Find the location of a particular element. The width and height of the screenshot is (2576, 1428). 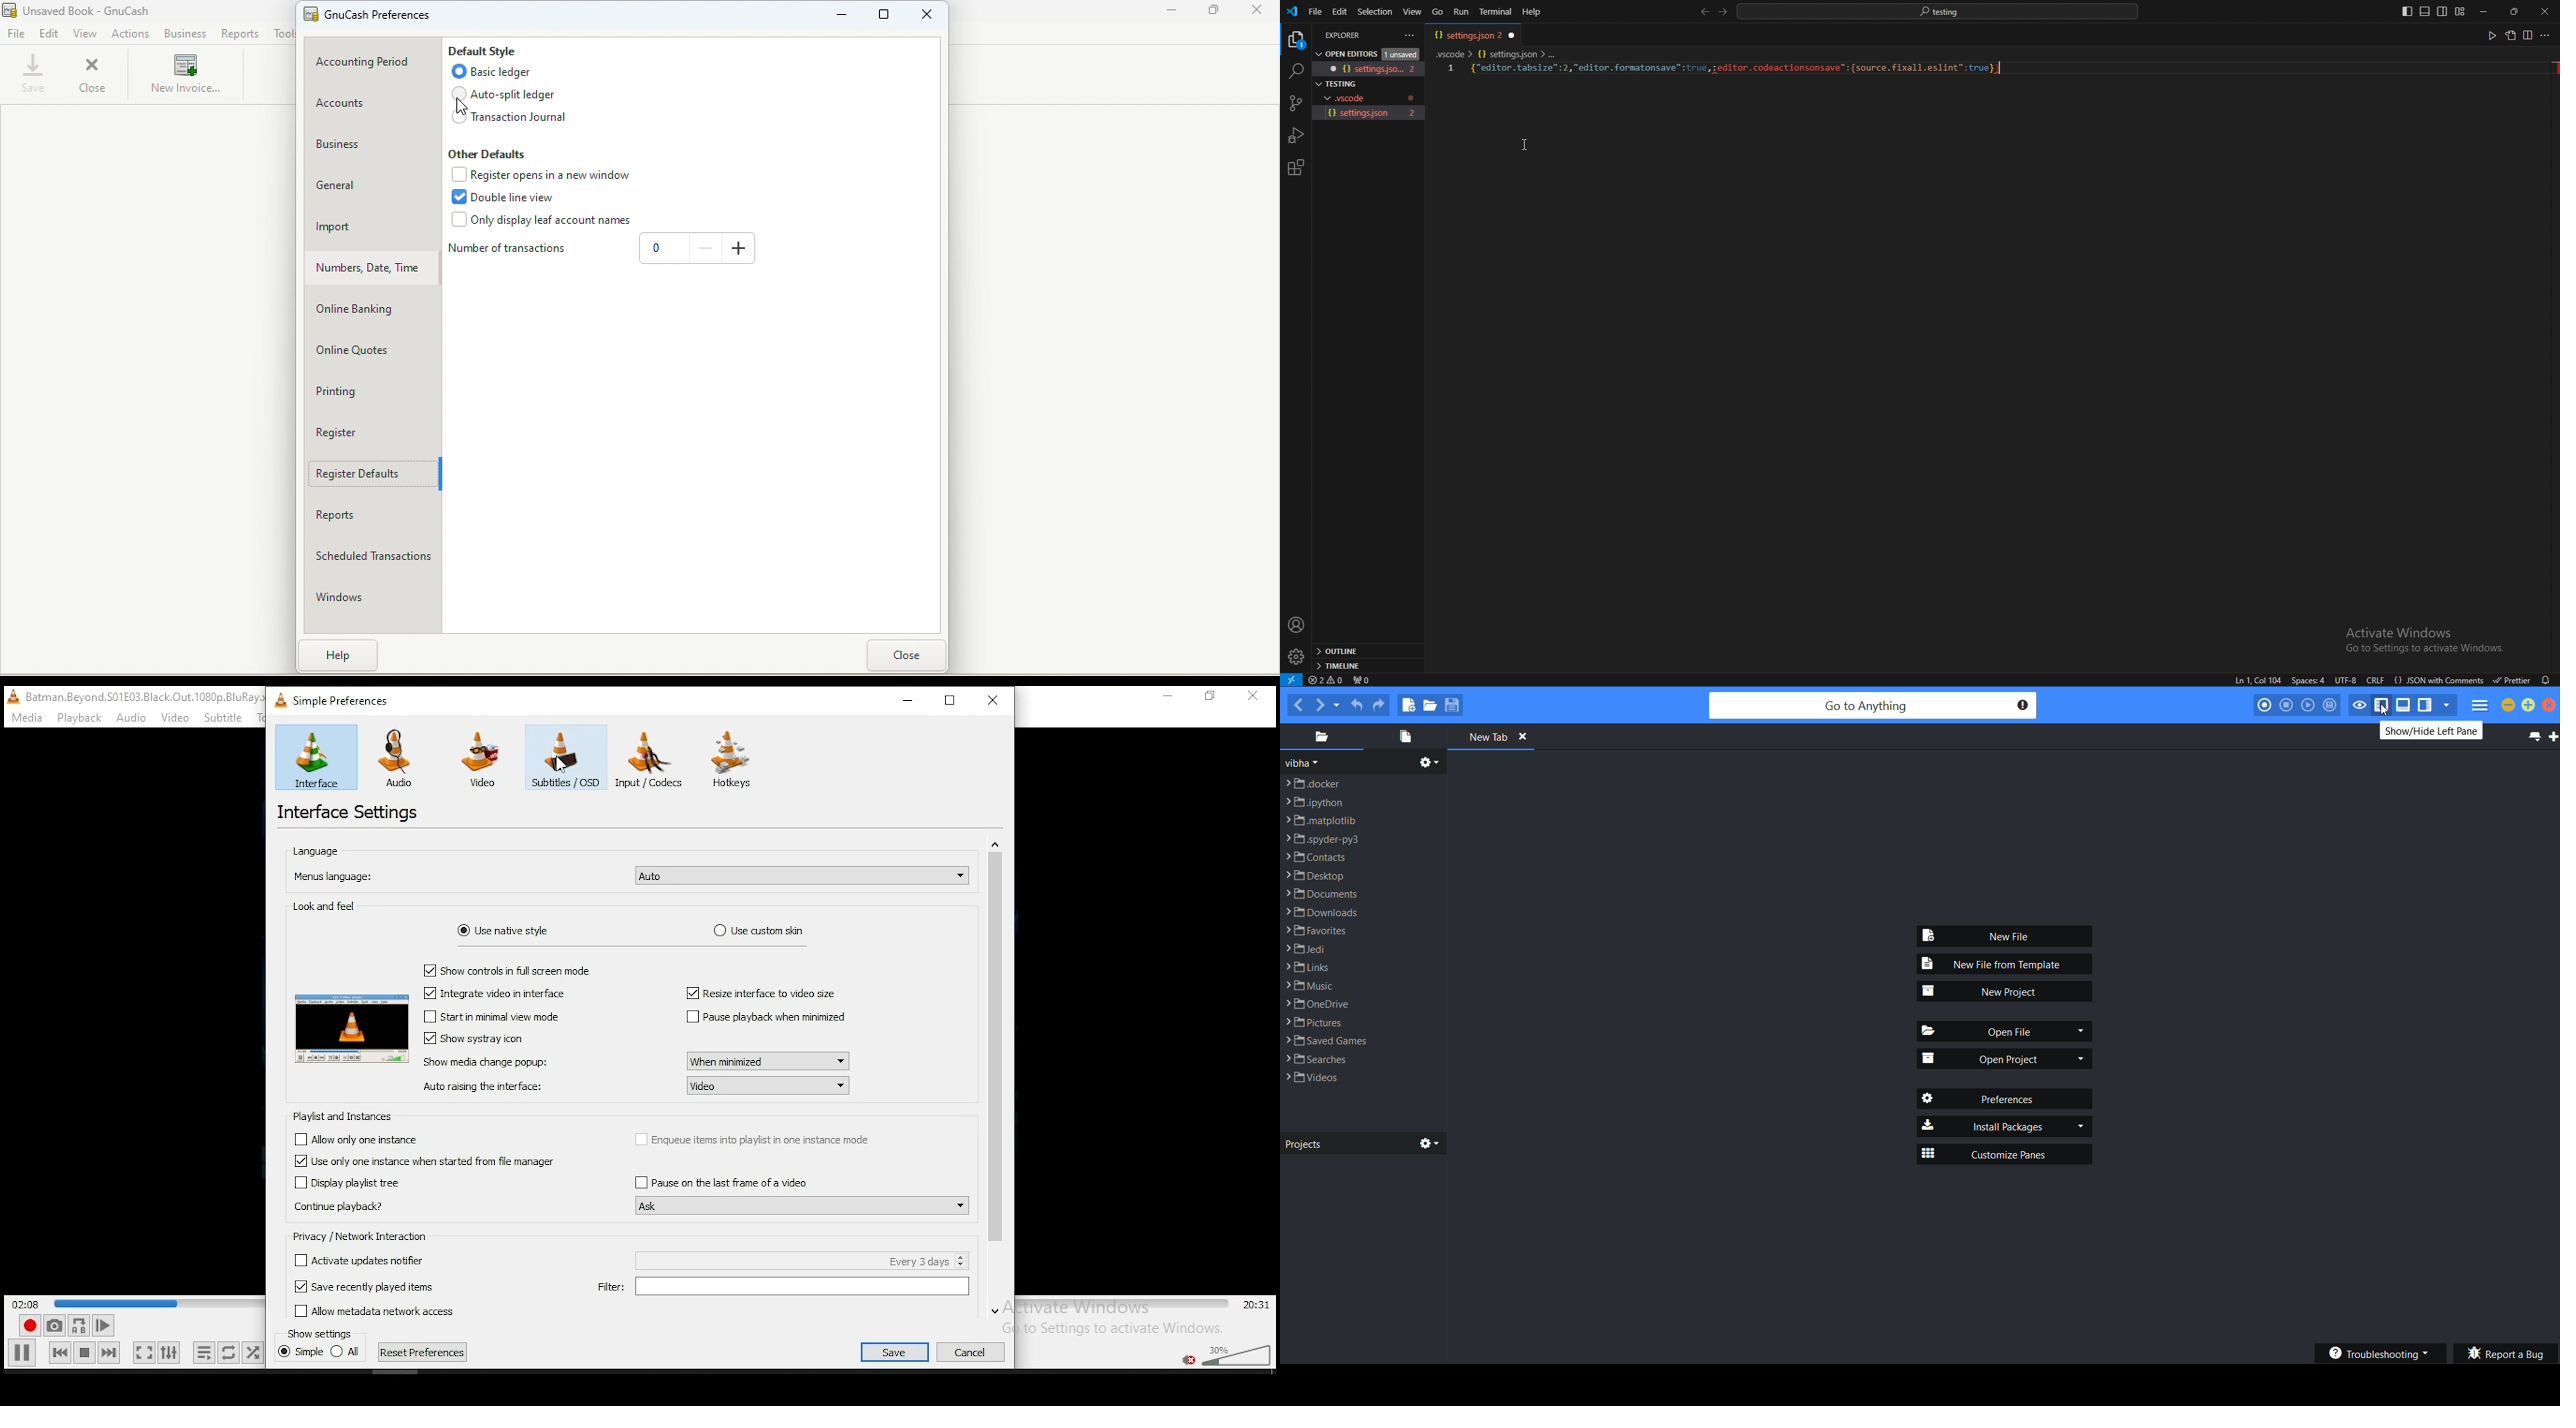

 is located at coordinates (78, 718).